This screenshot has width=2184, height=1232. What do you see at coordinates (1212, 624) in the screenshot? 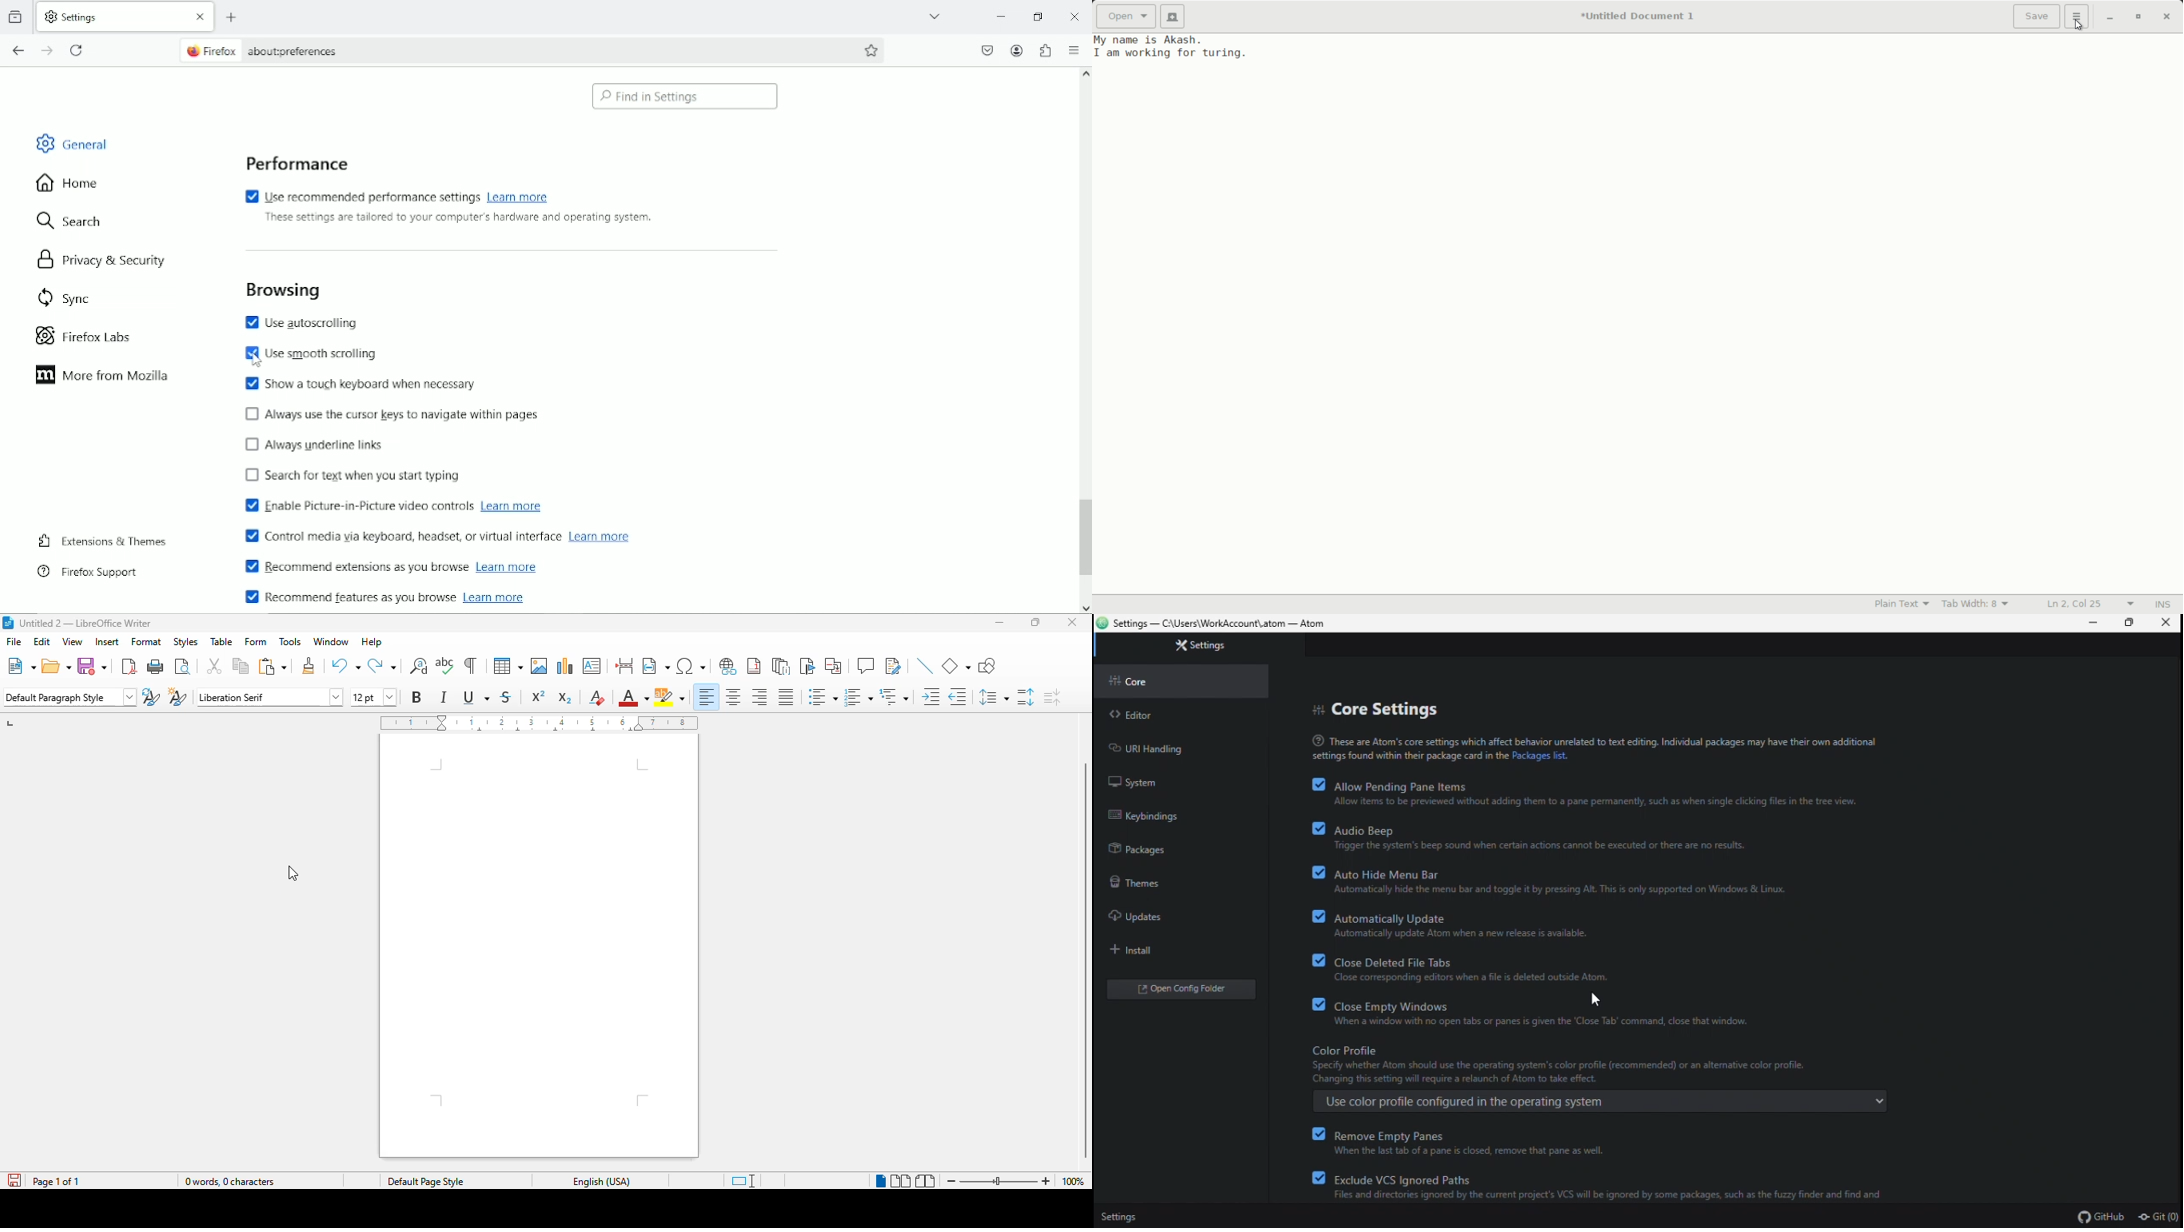
I see `File name and file path` at bounding box center [1212, 624].